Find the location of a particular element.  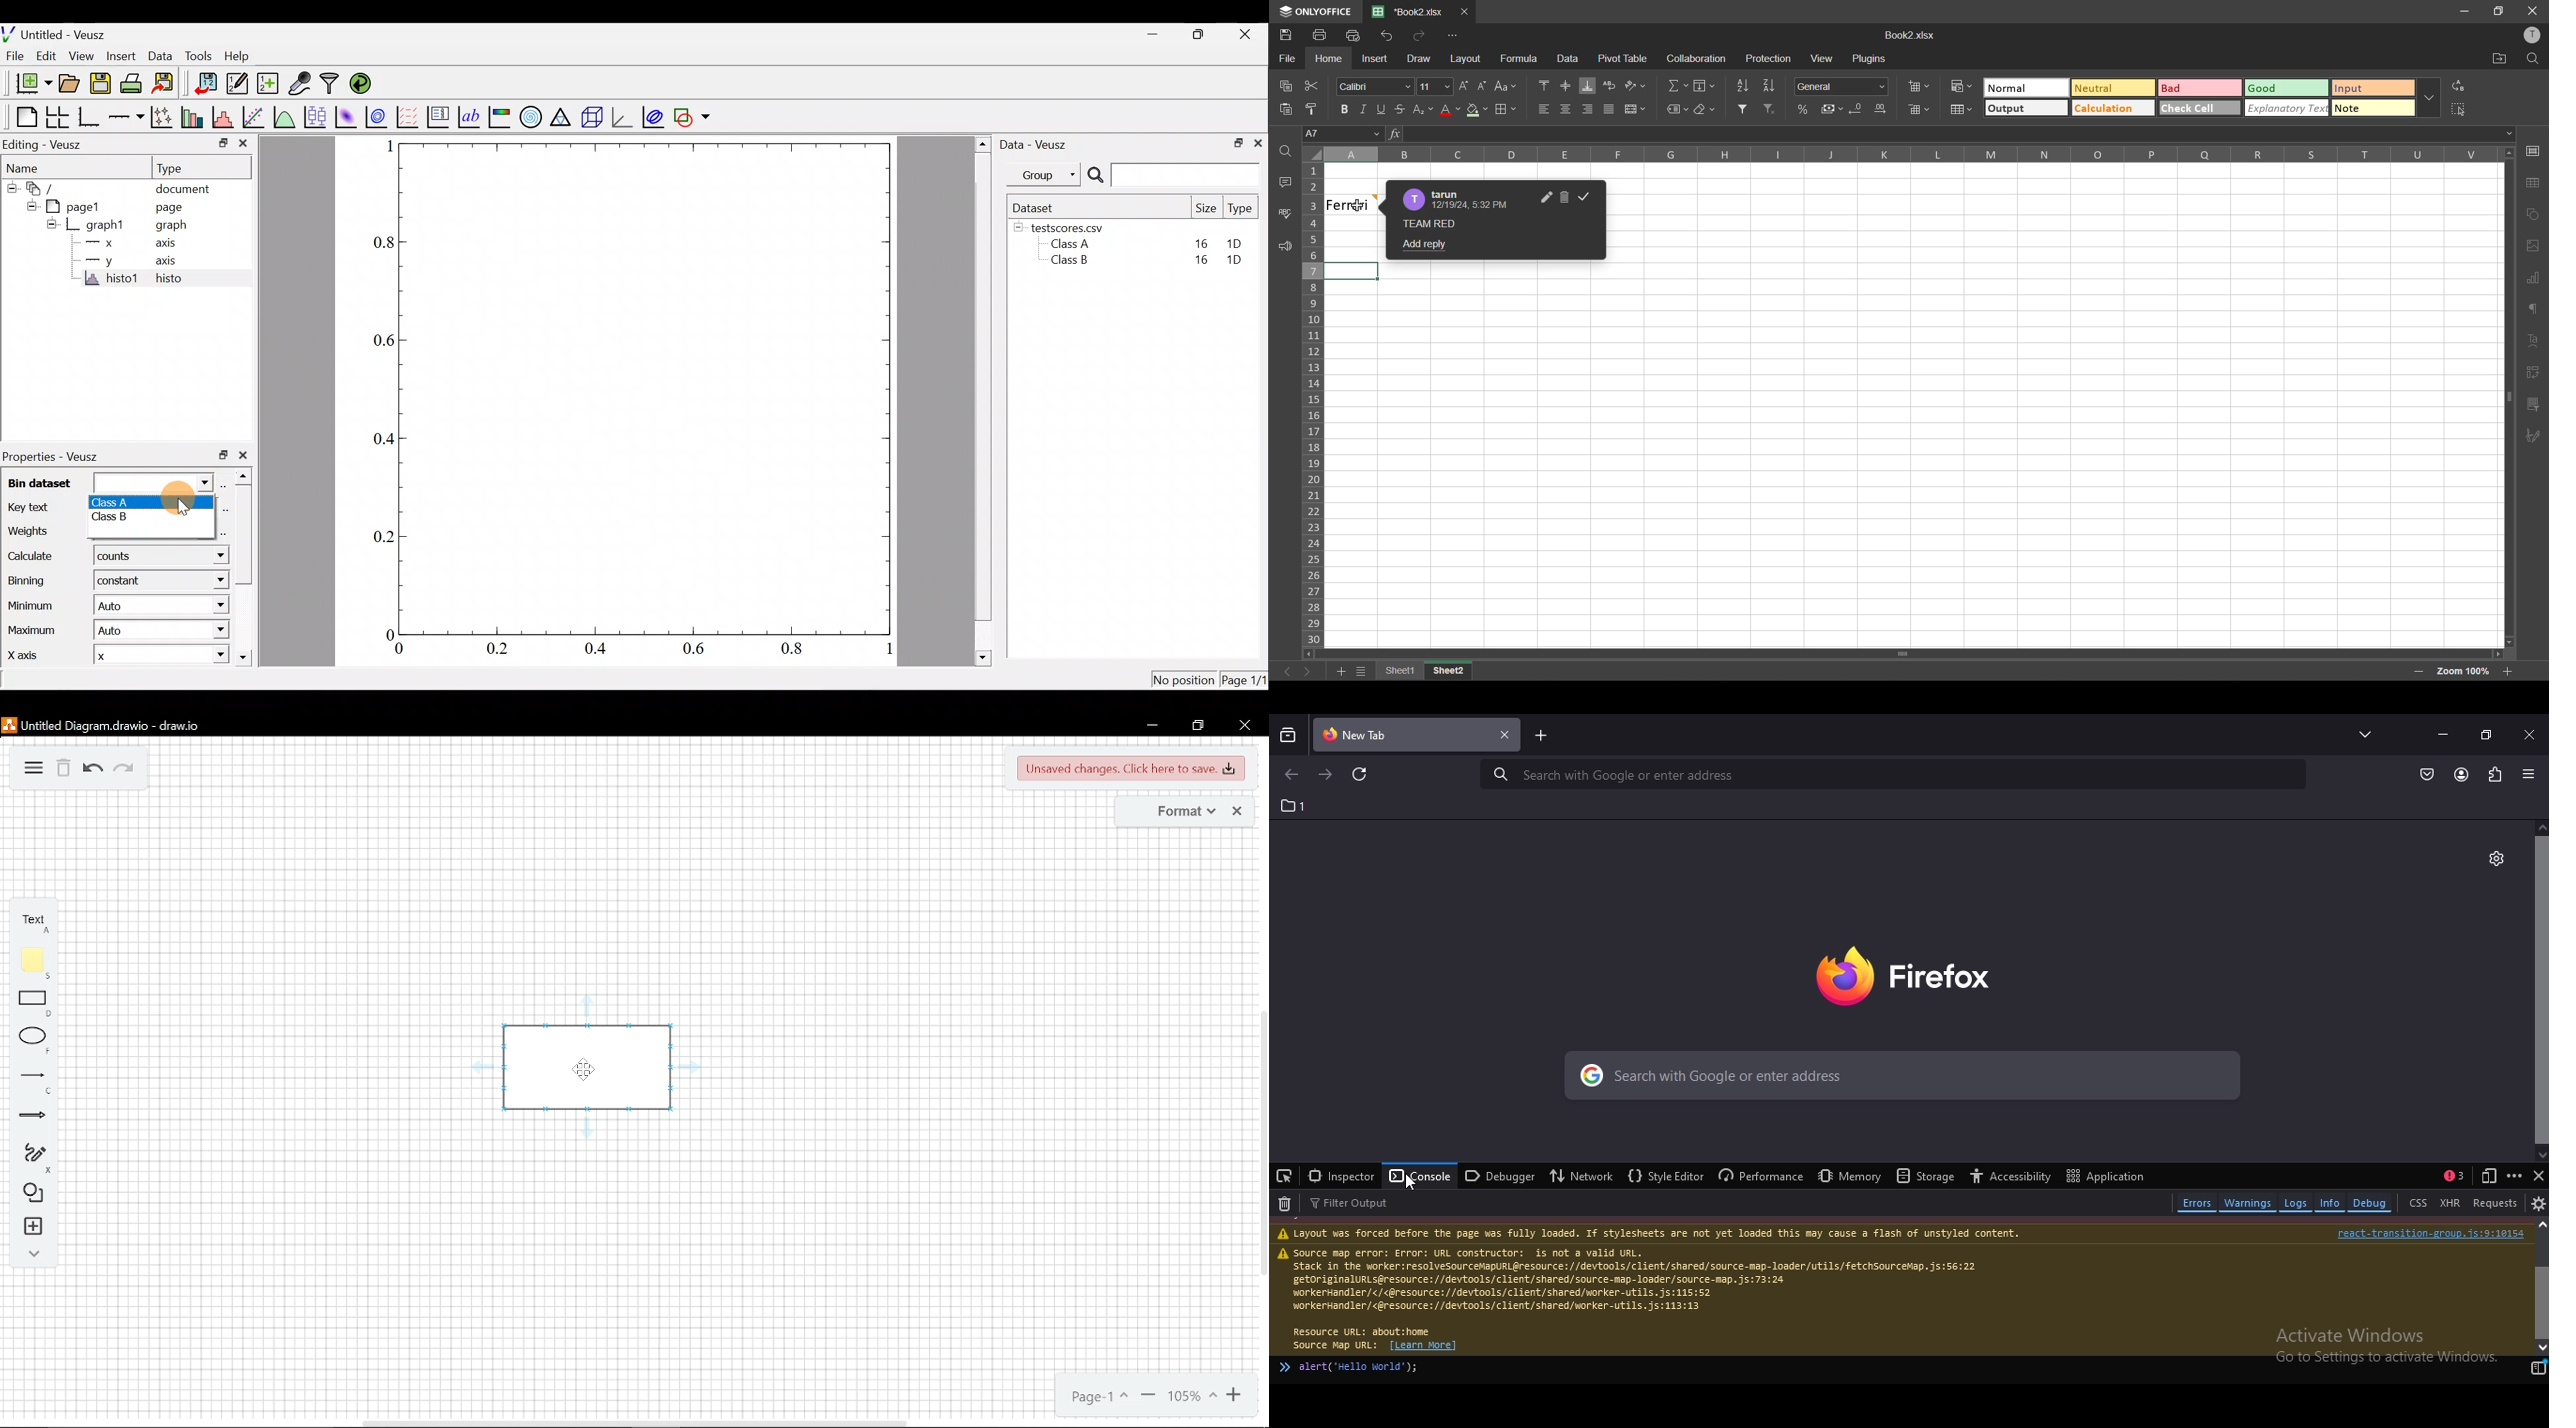

table is located at coordinates (2534, 184).